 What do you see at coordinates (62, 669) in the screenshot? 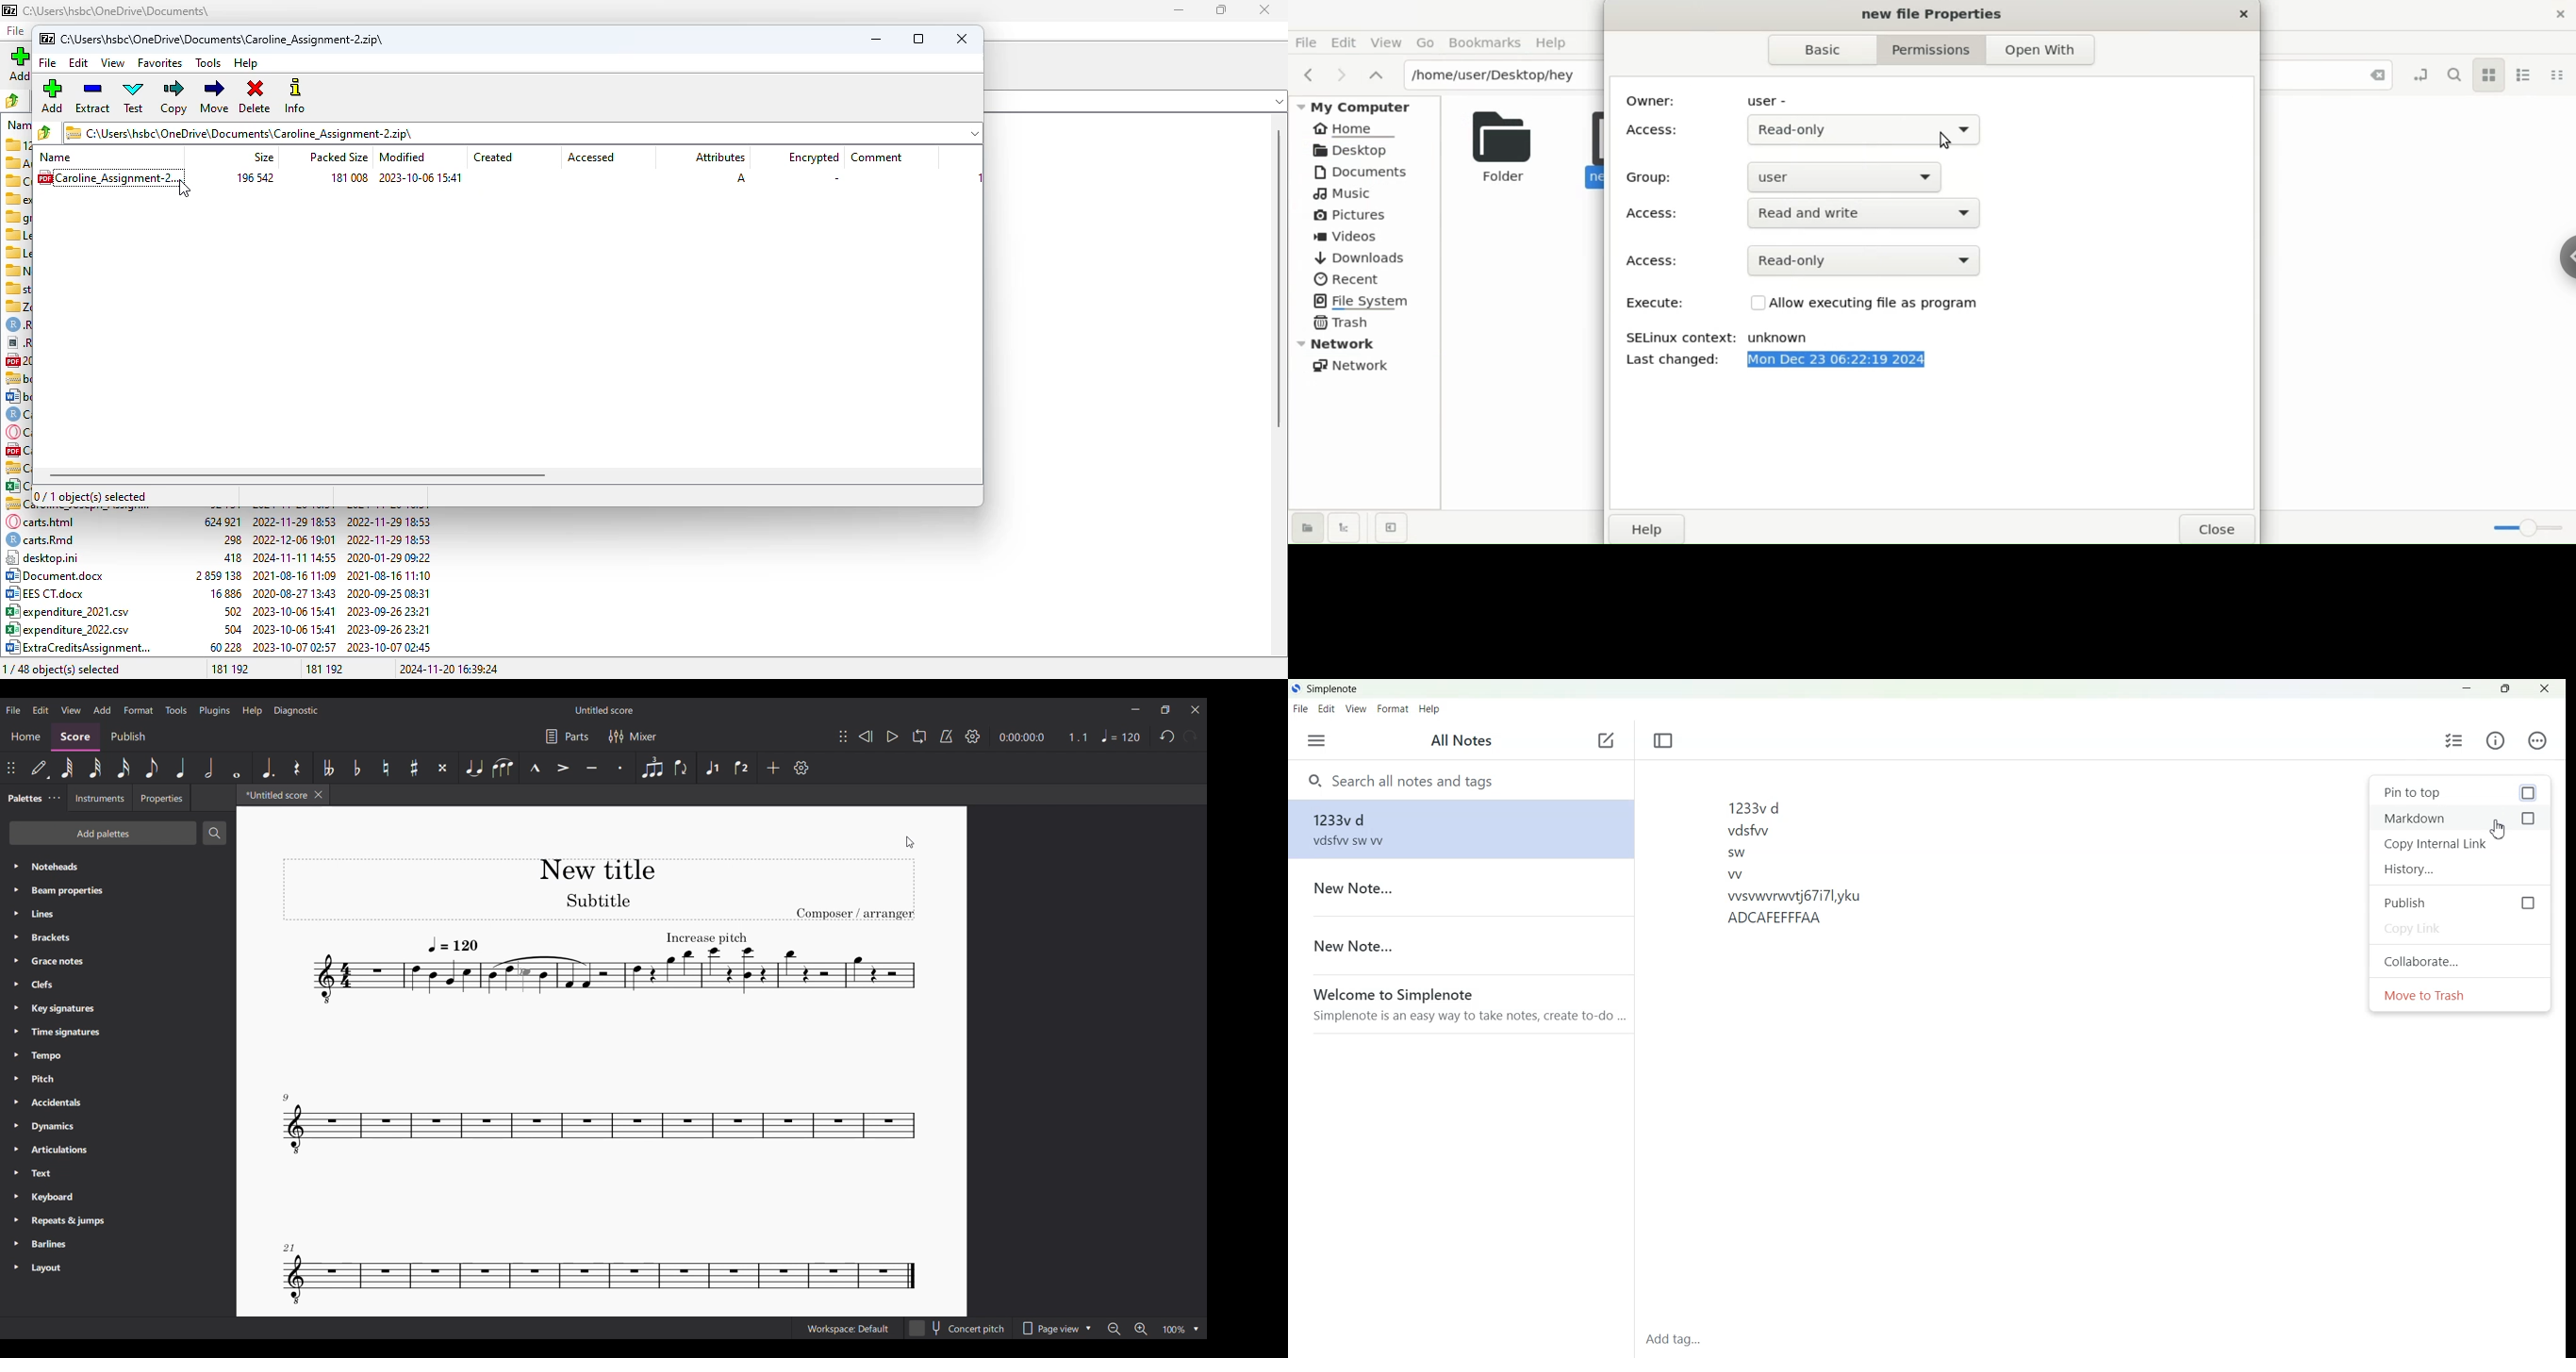
I see `1/48 object(s) selected` at bounding box center [62, 669].